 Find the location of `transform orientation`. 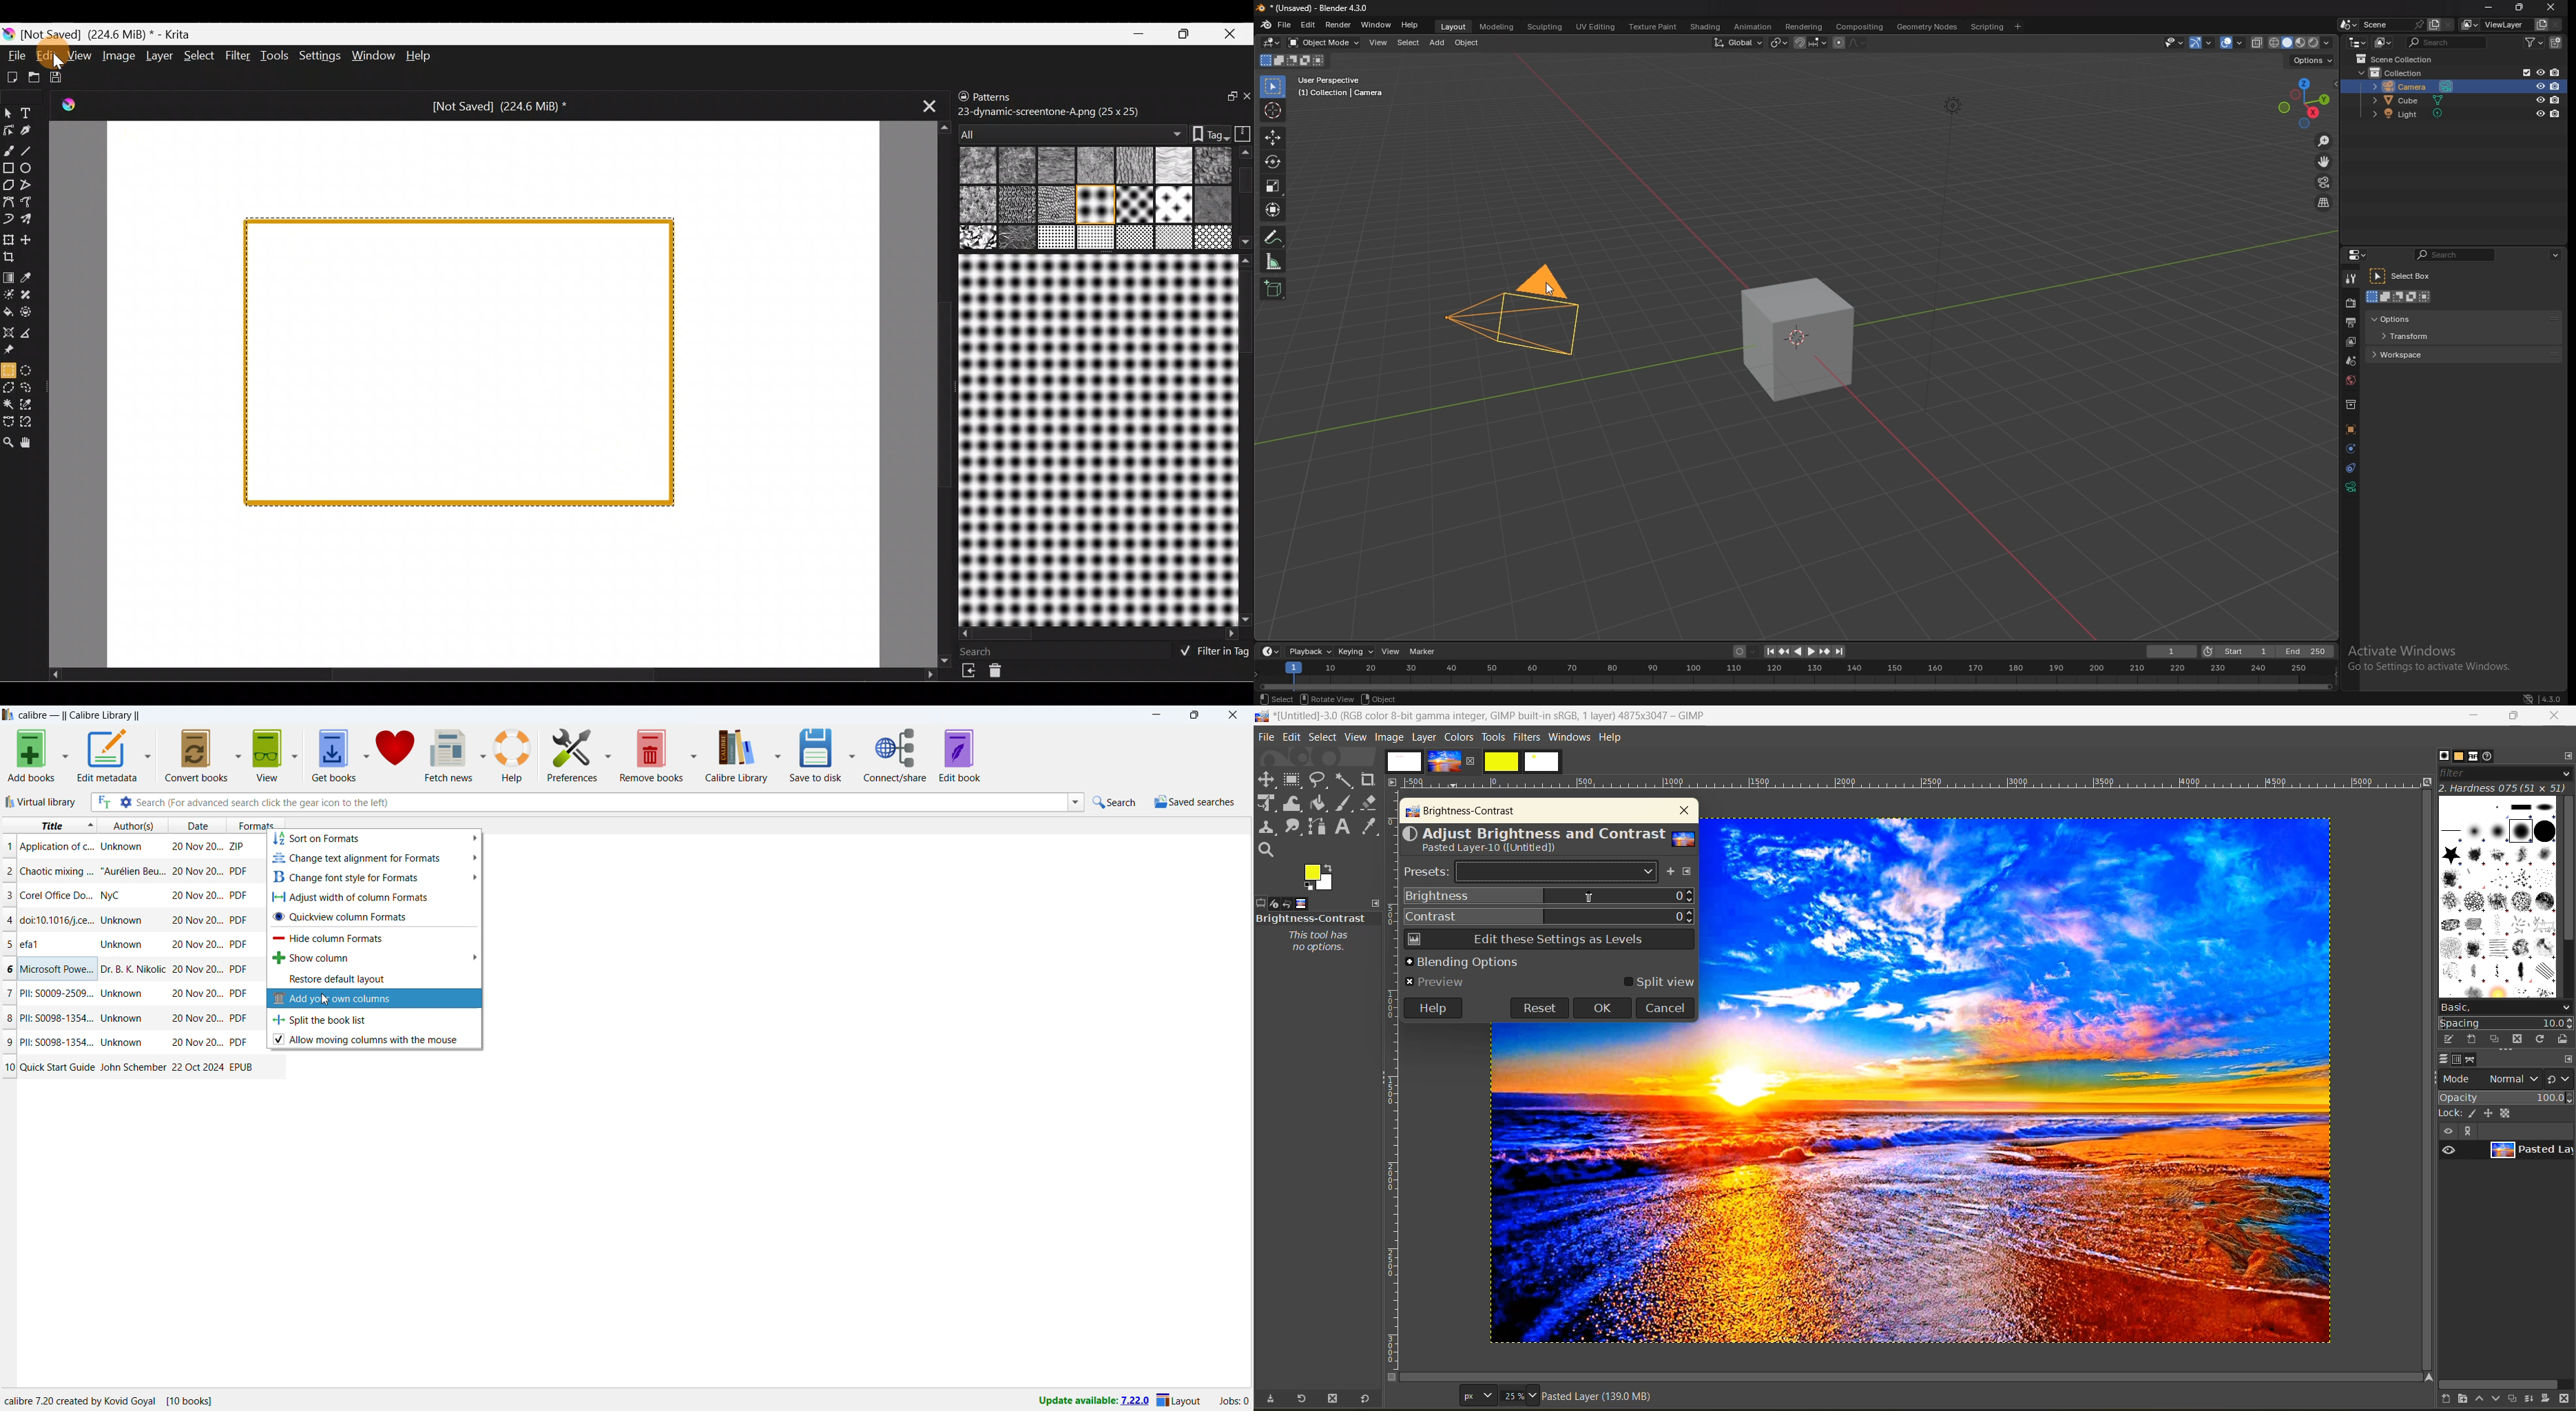

transform orientation is located at coordinates (1738, 42).